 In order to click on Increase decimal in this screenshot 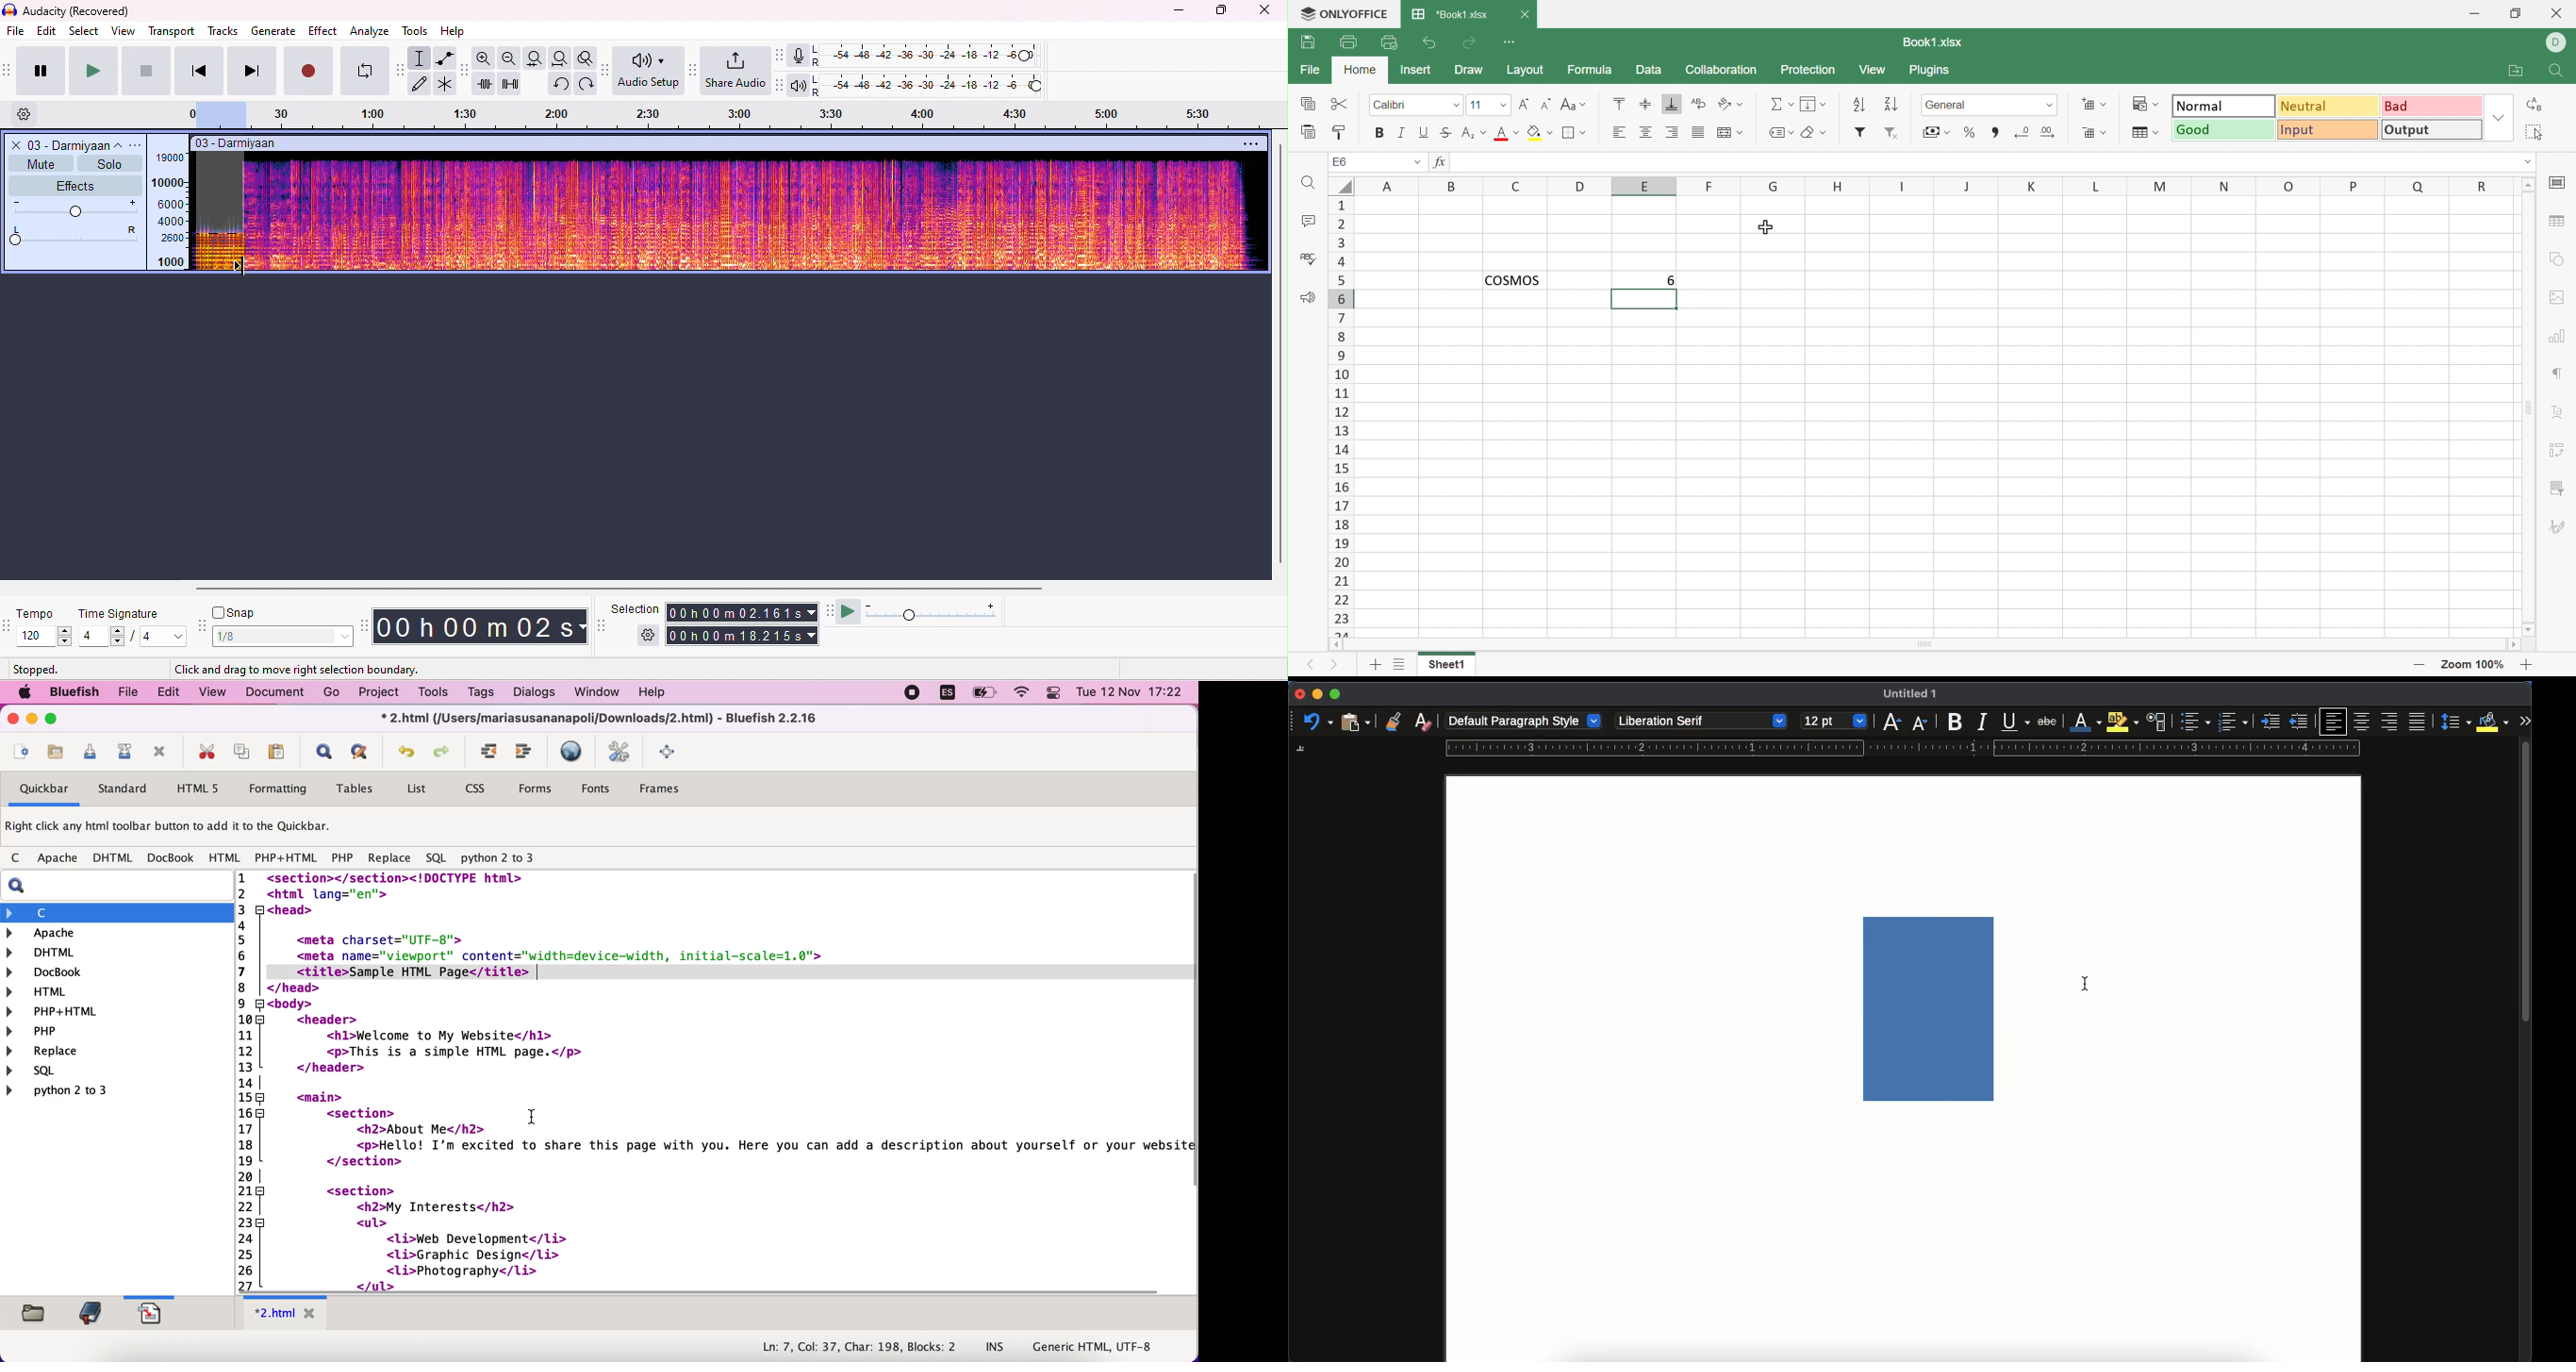, I will do `click(2047, 132)`.